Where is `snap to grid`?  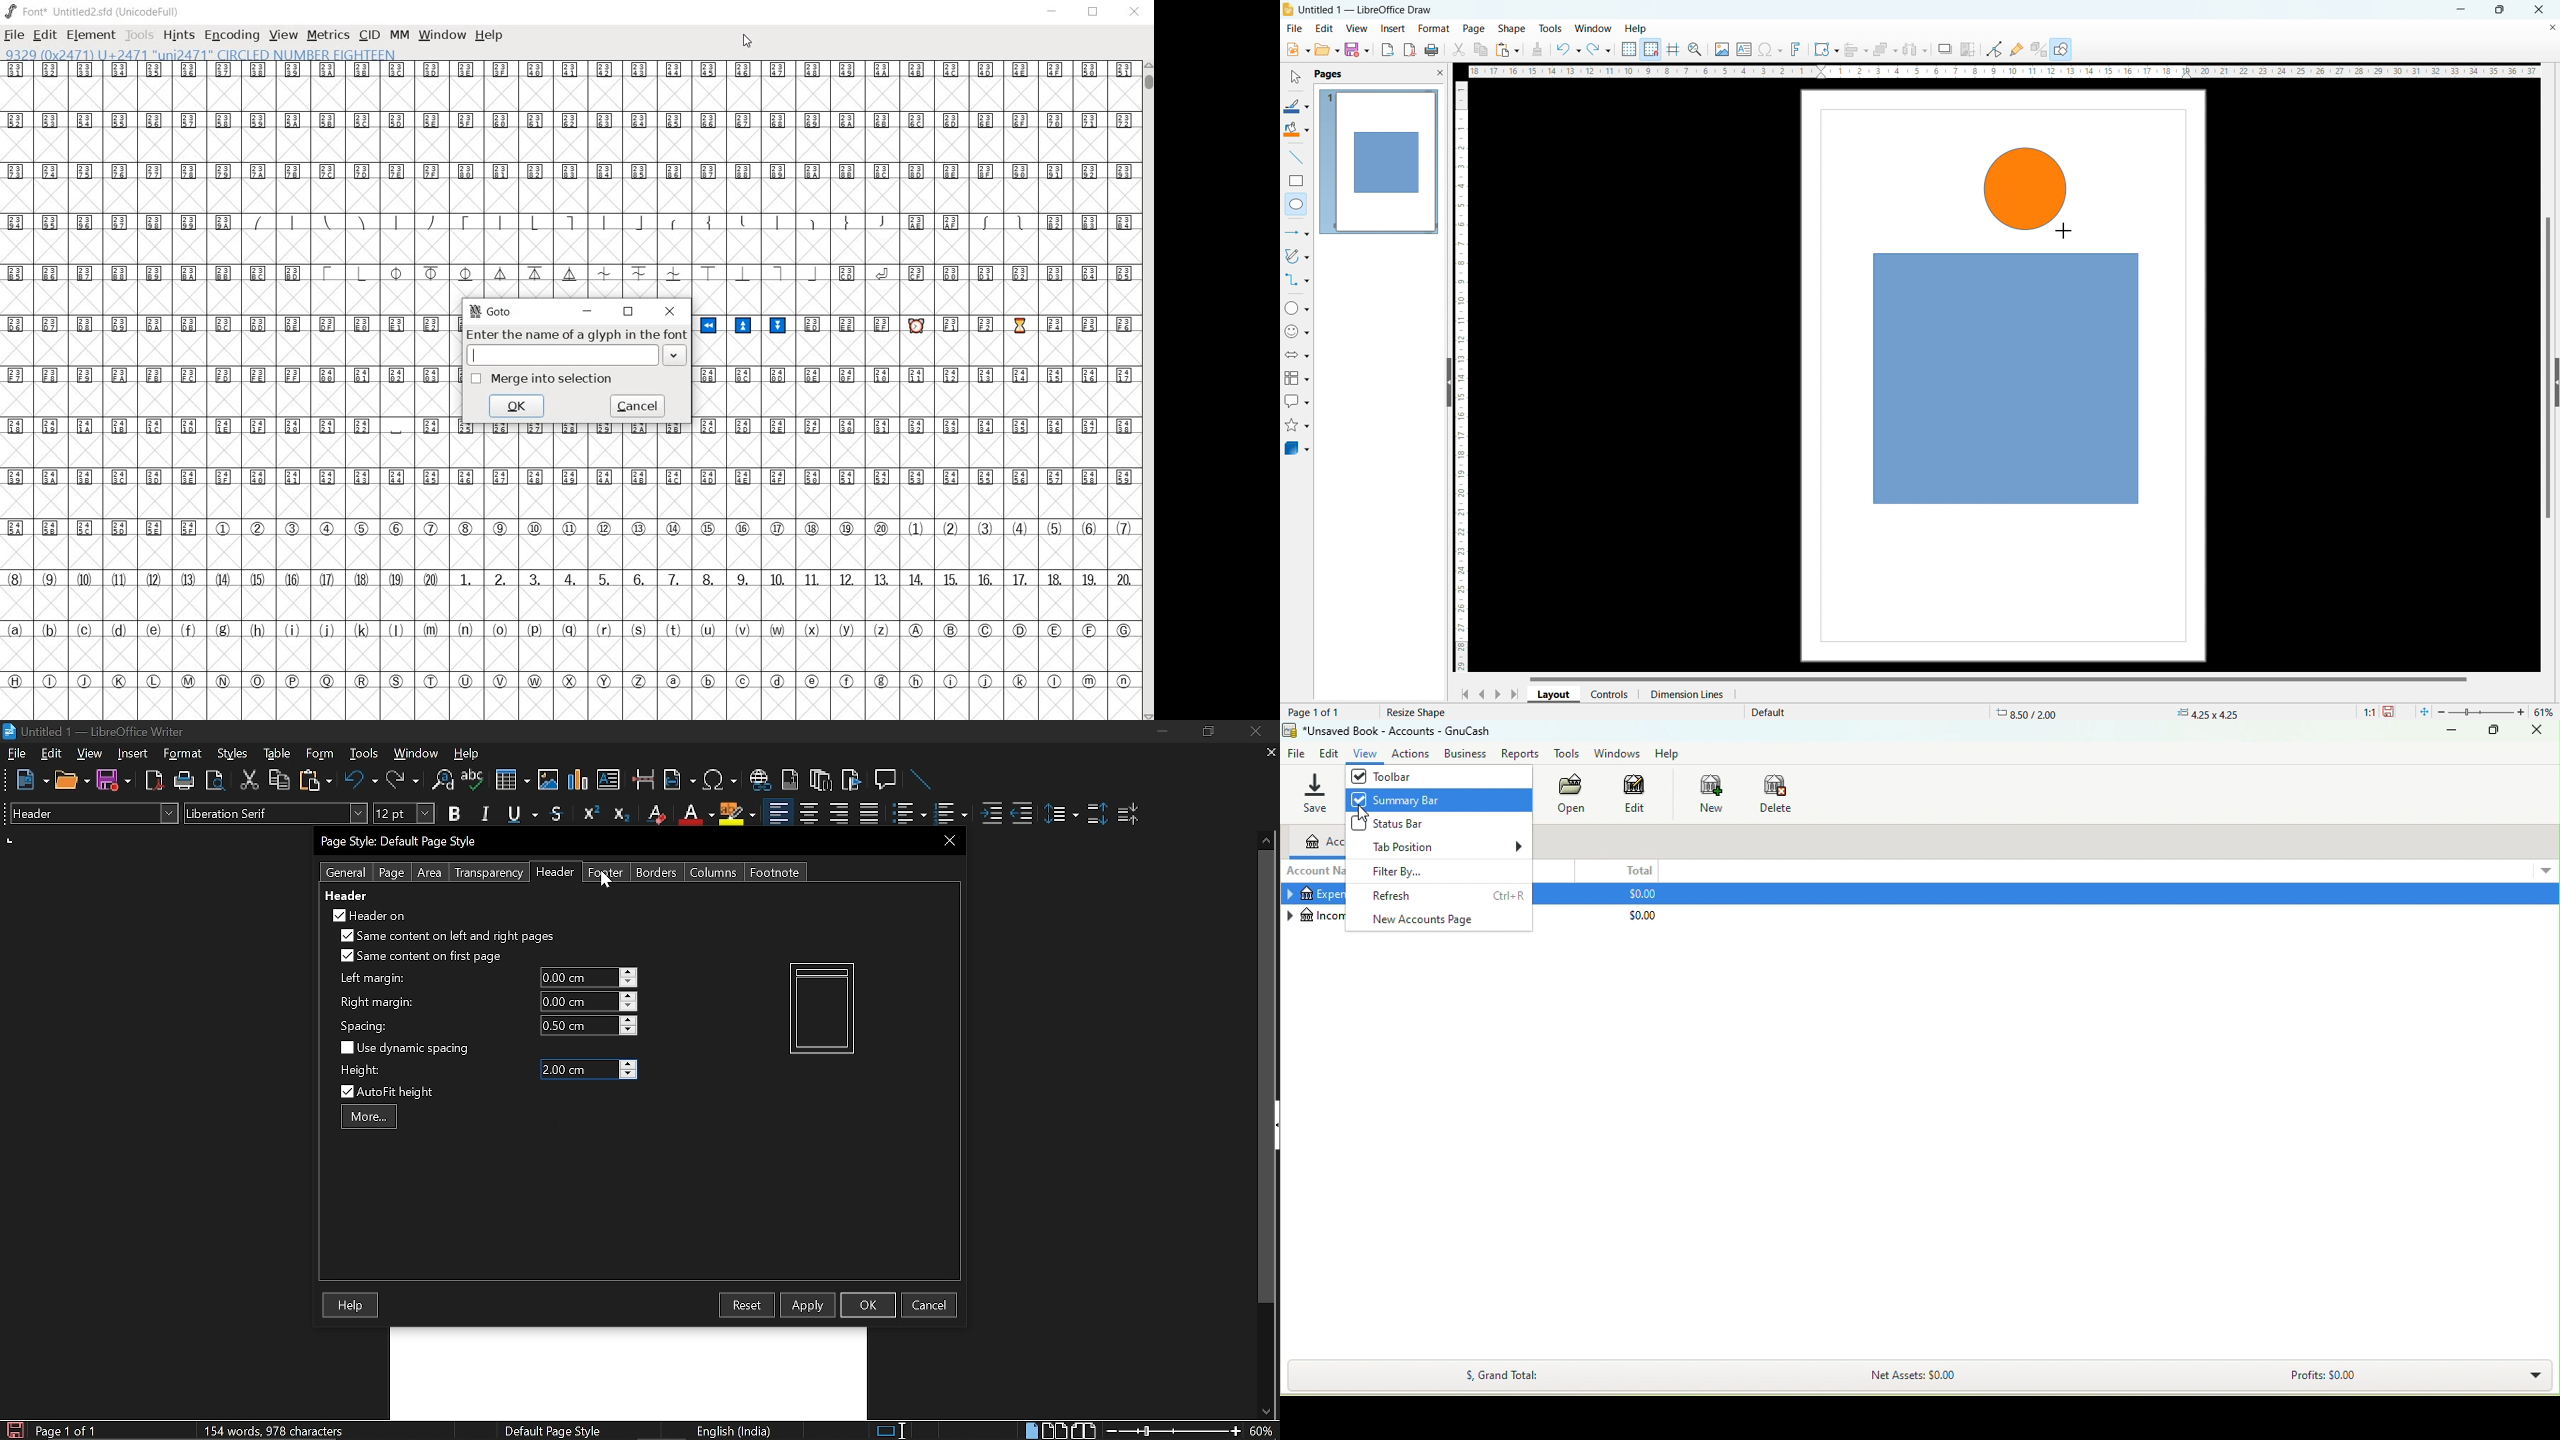
snap to grid is located at coordinates (1651, 48).